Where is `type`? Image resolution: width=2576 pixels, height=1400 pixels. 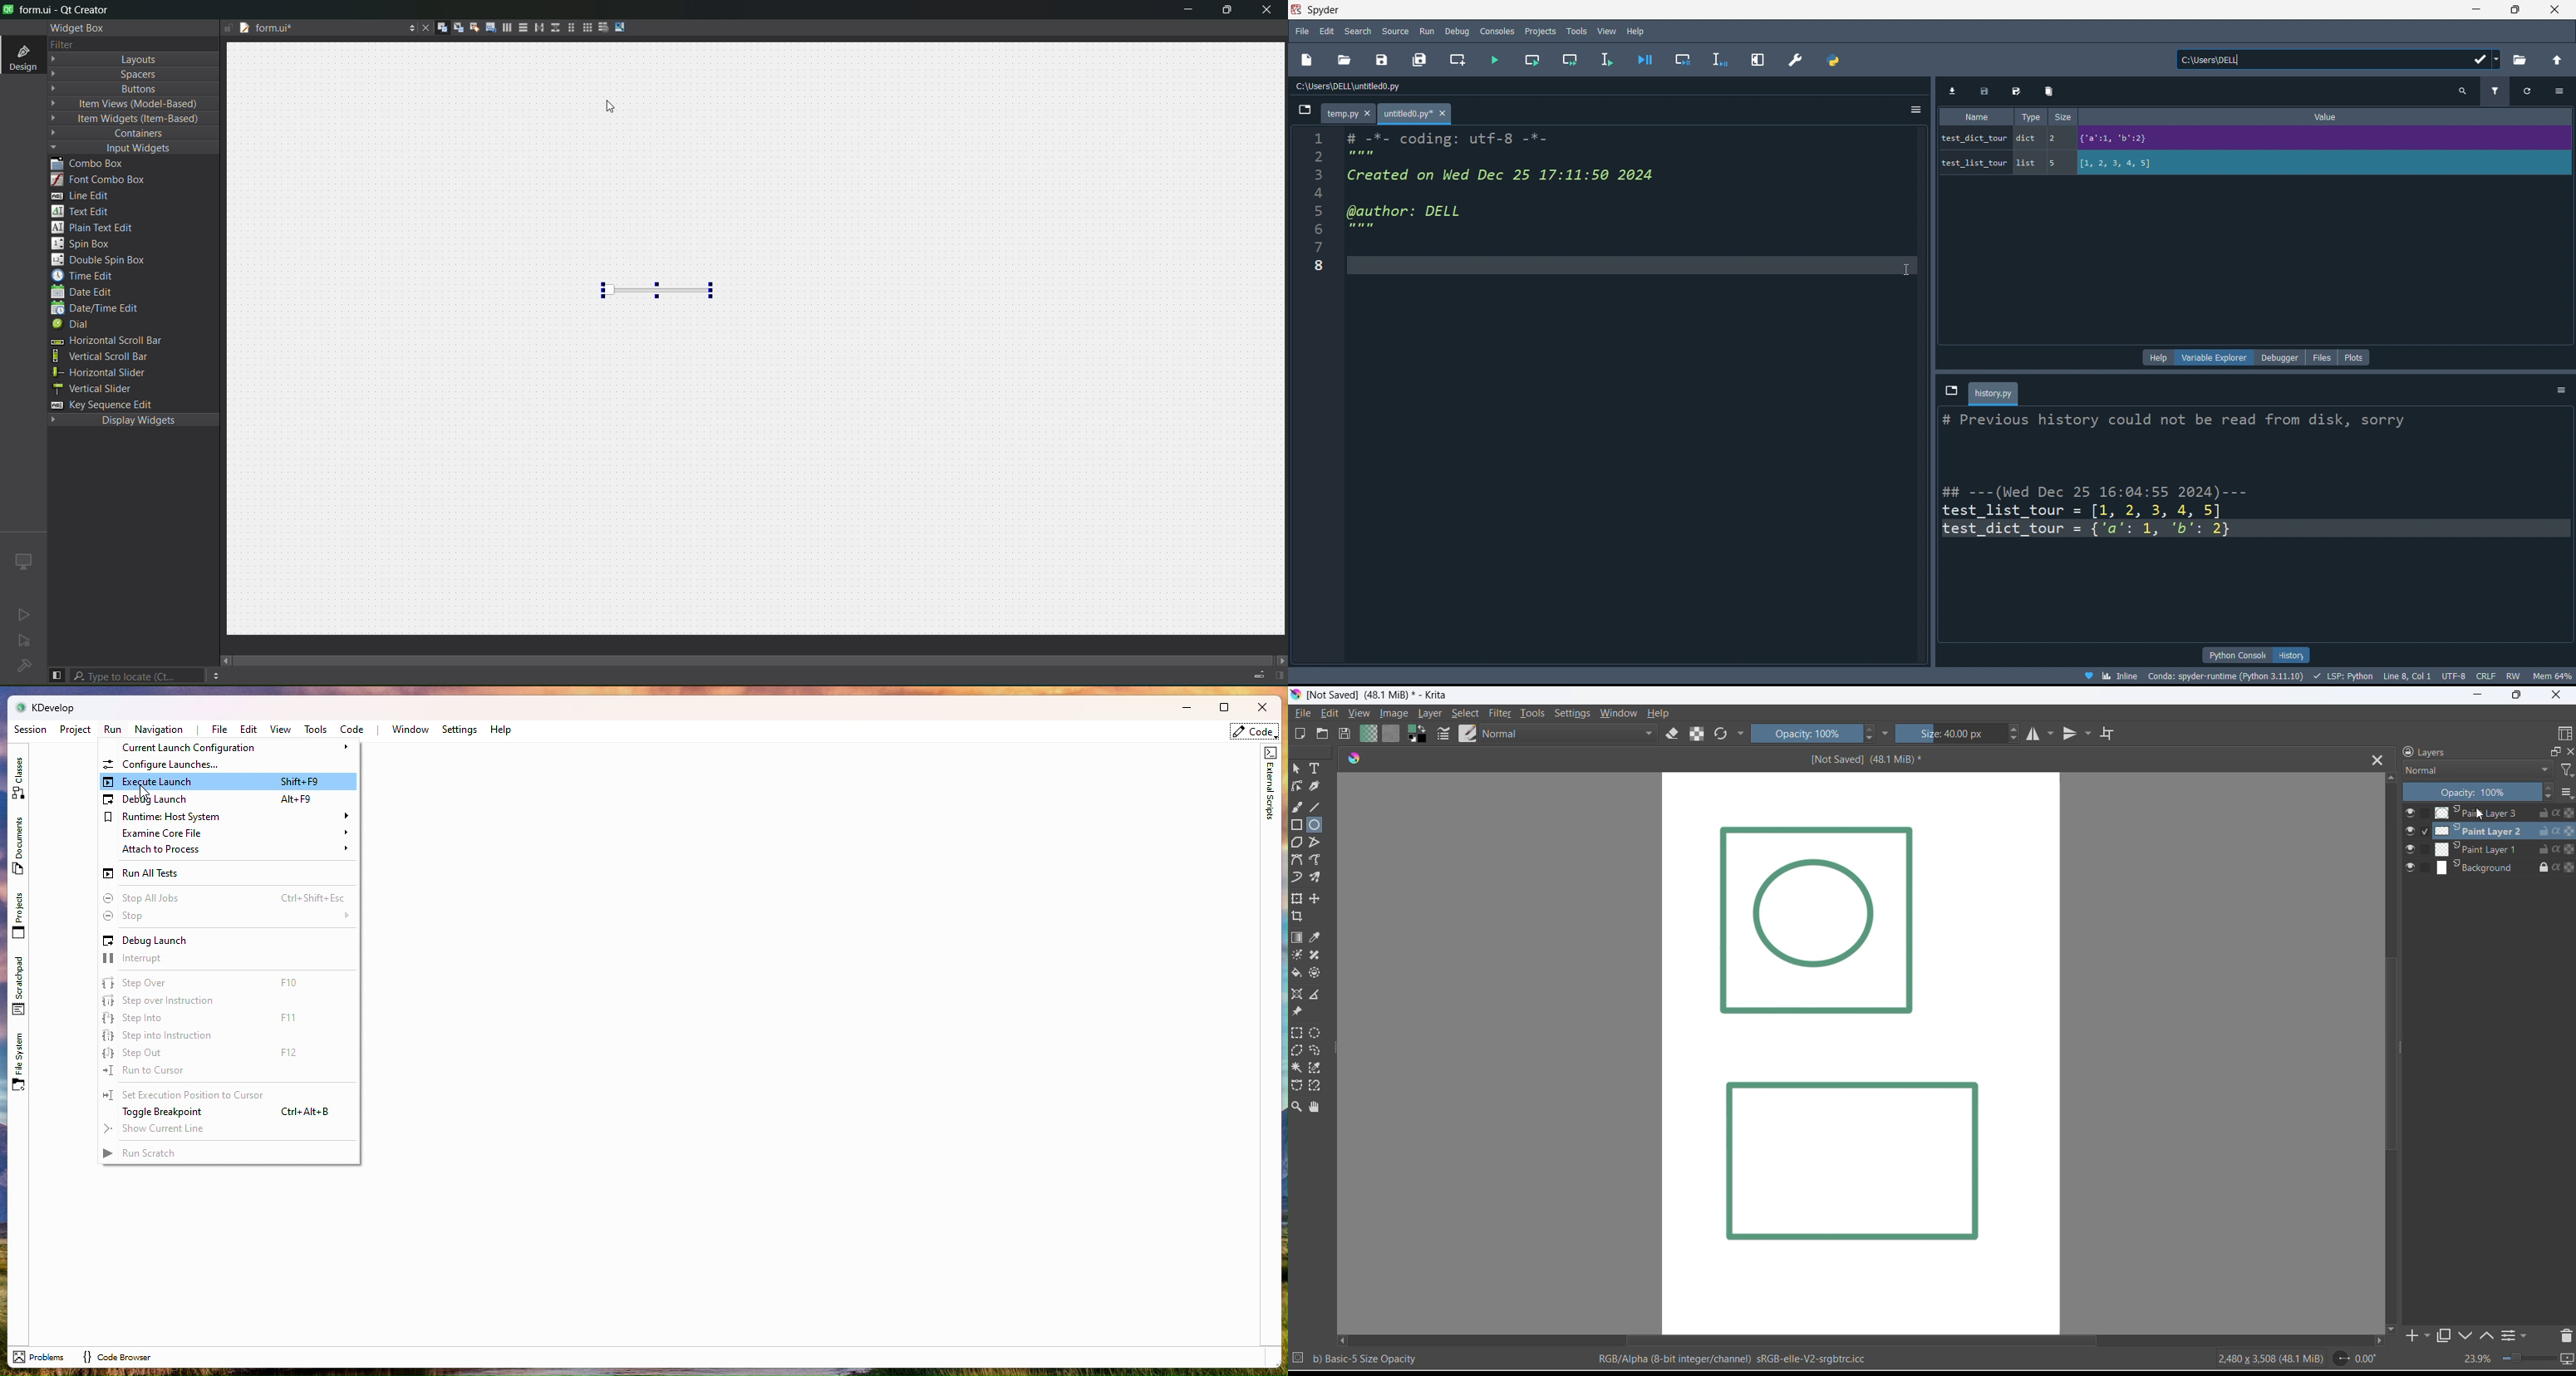
type is located at coordinates (2027, 116).